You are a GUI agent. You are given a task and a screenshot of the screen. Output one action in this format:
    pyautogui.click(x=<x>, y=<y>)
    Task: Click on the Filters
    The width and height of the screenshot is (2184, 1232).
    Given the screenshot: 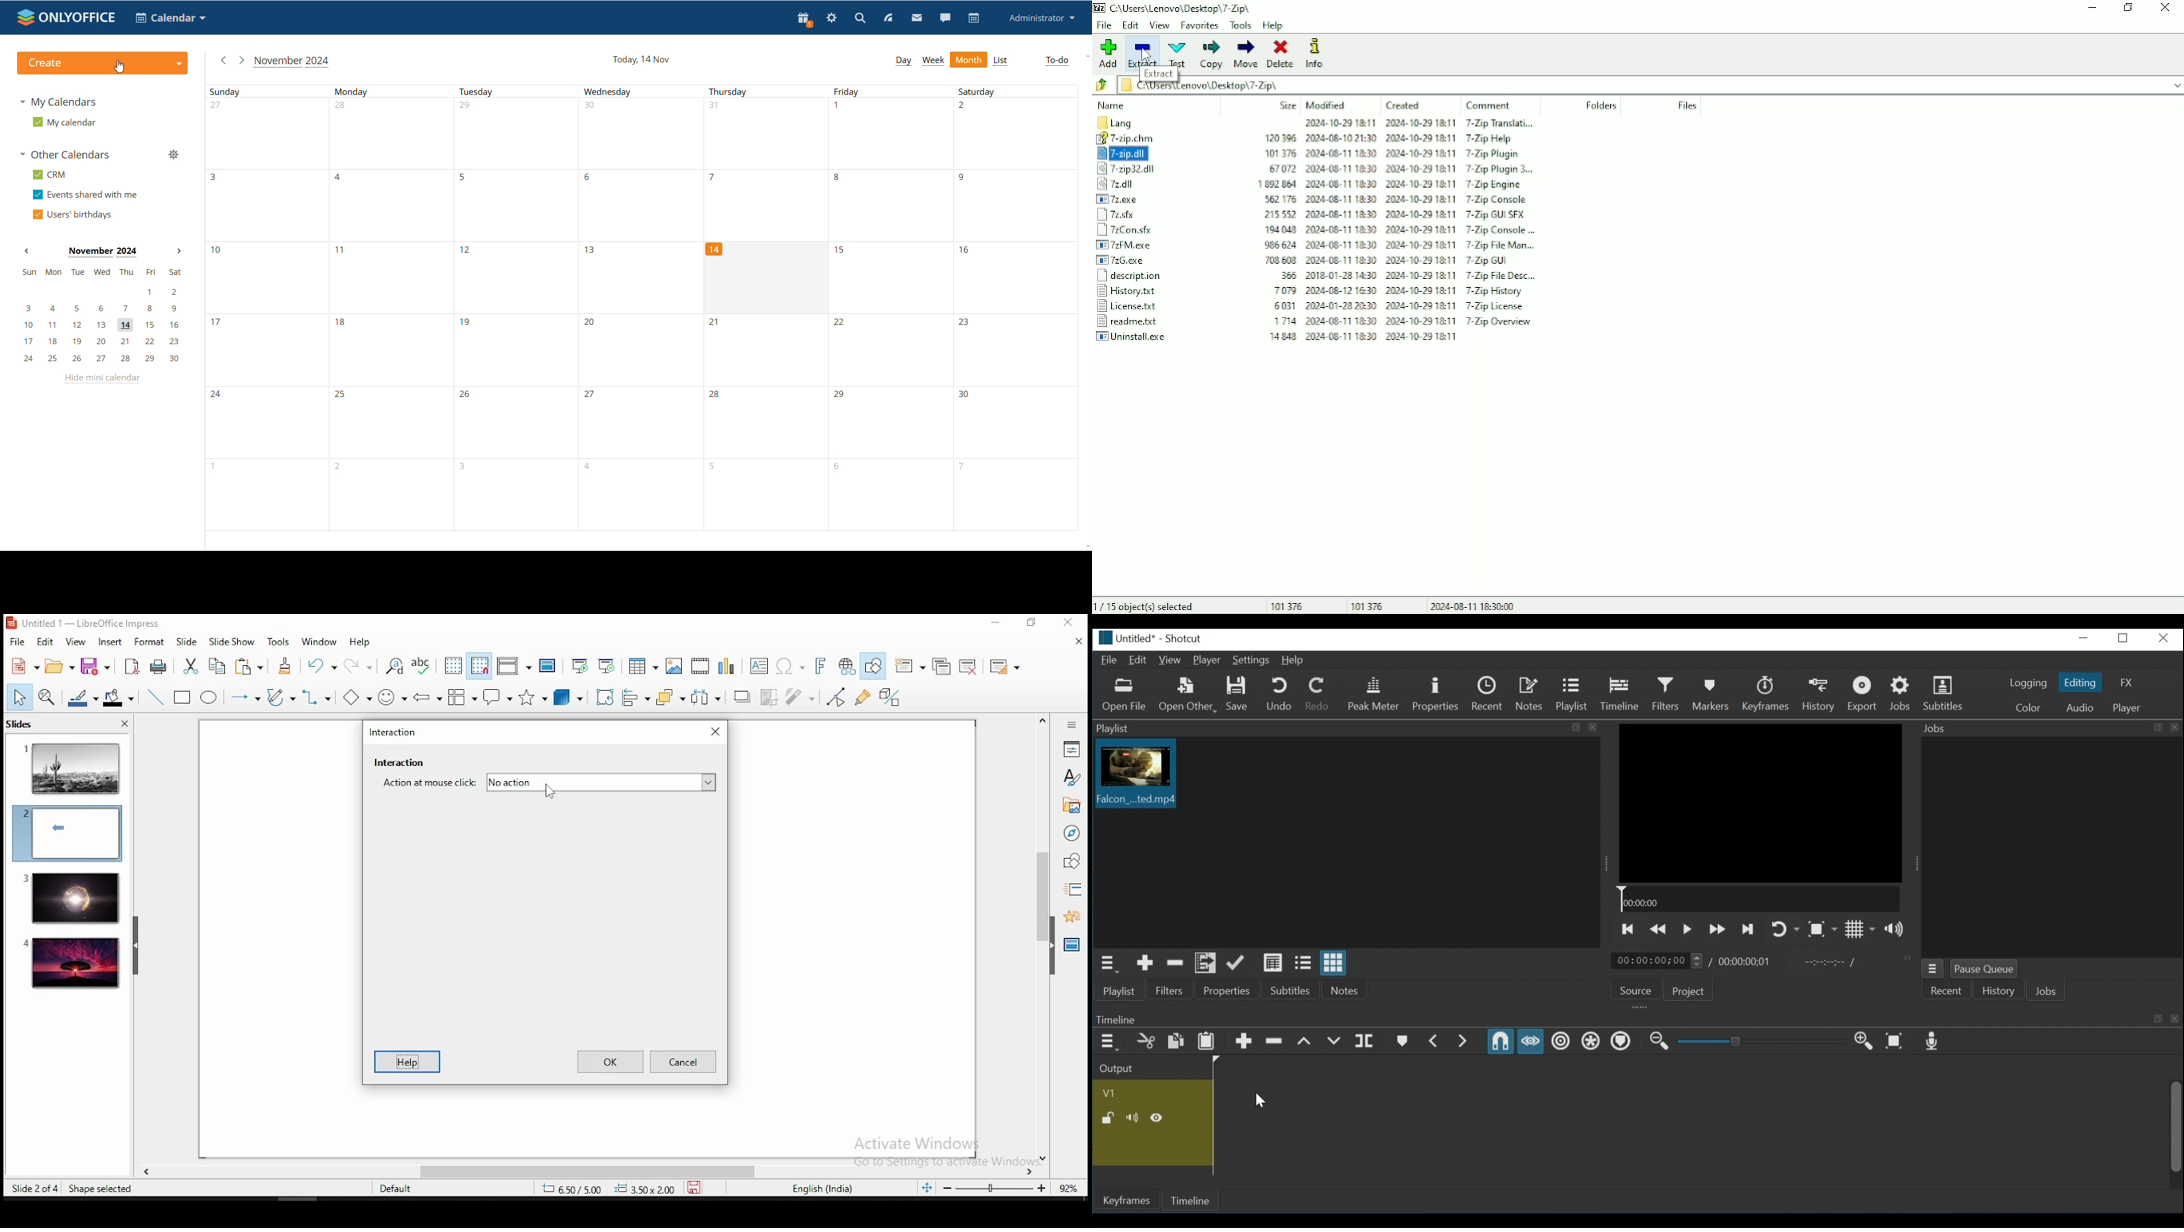 What is the action you would take?
    pyautogui.click(x=1170, y=990)
    